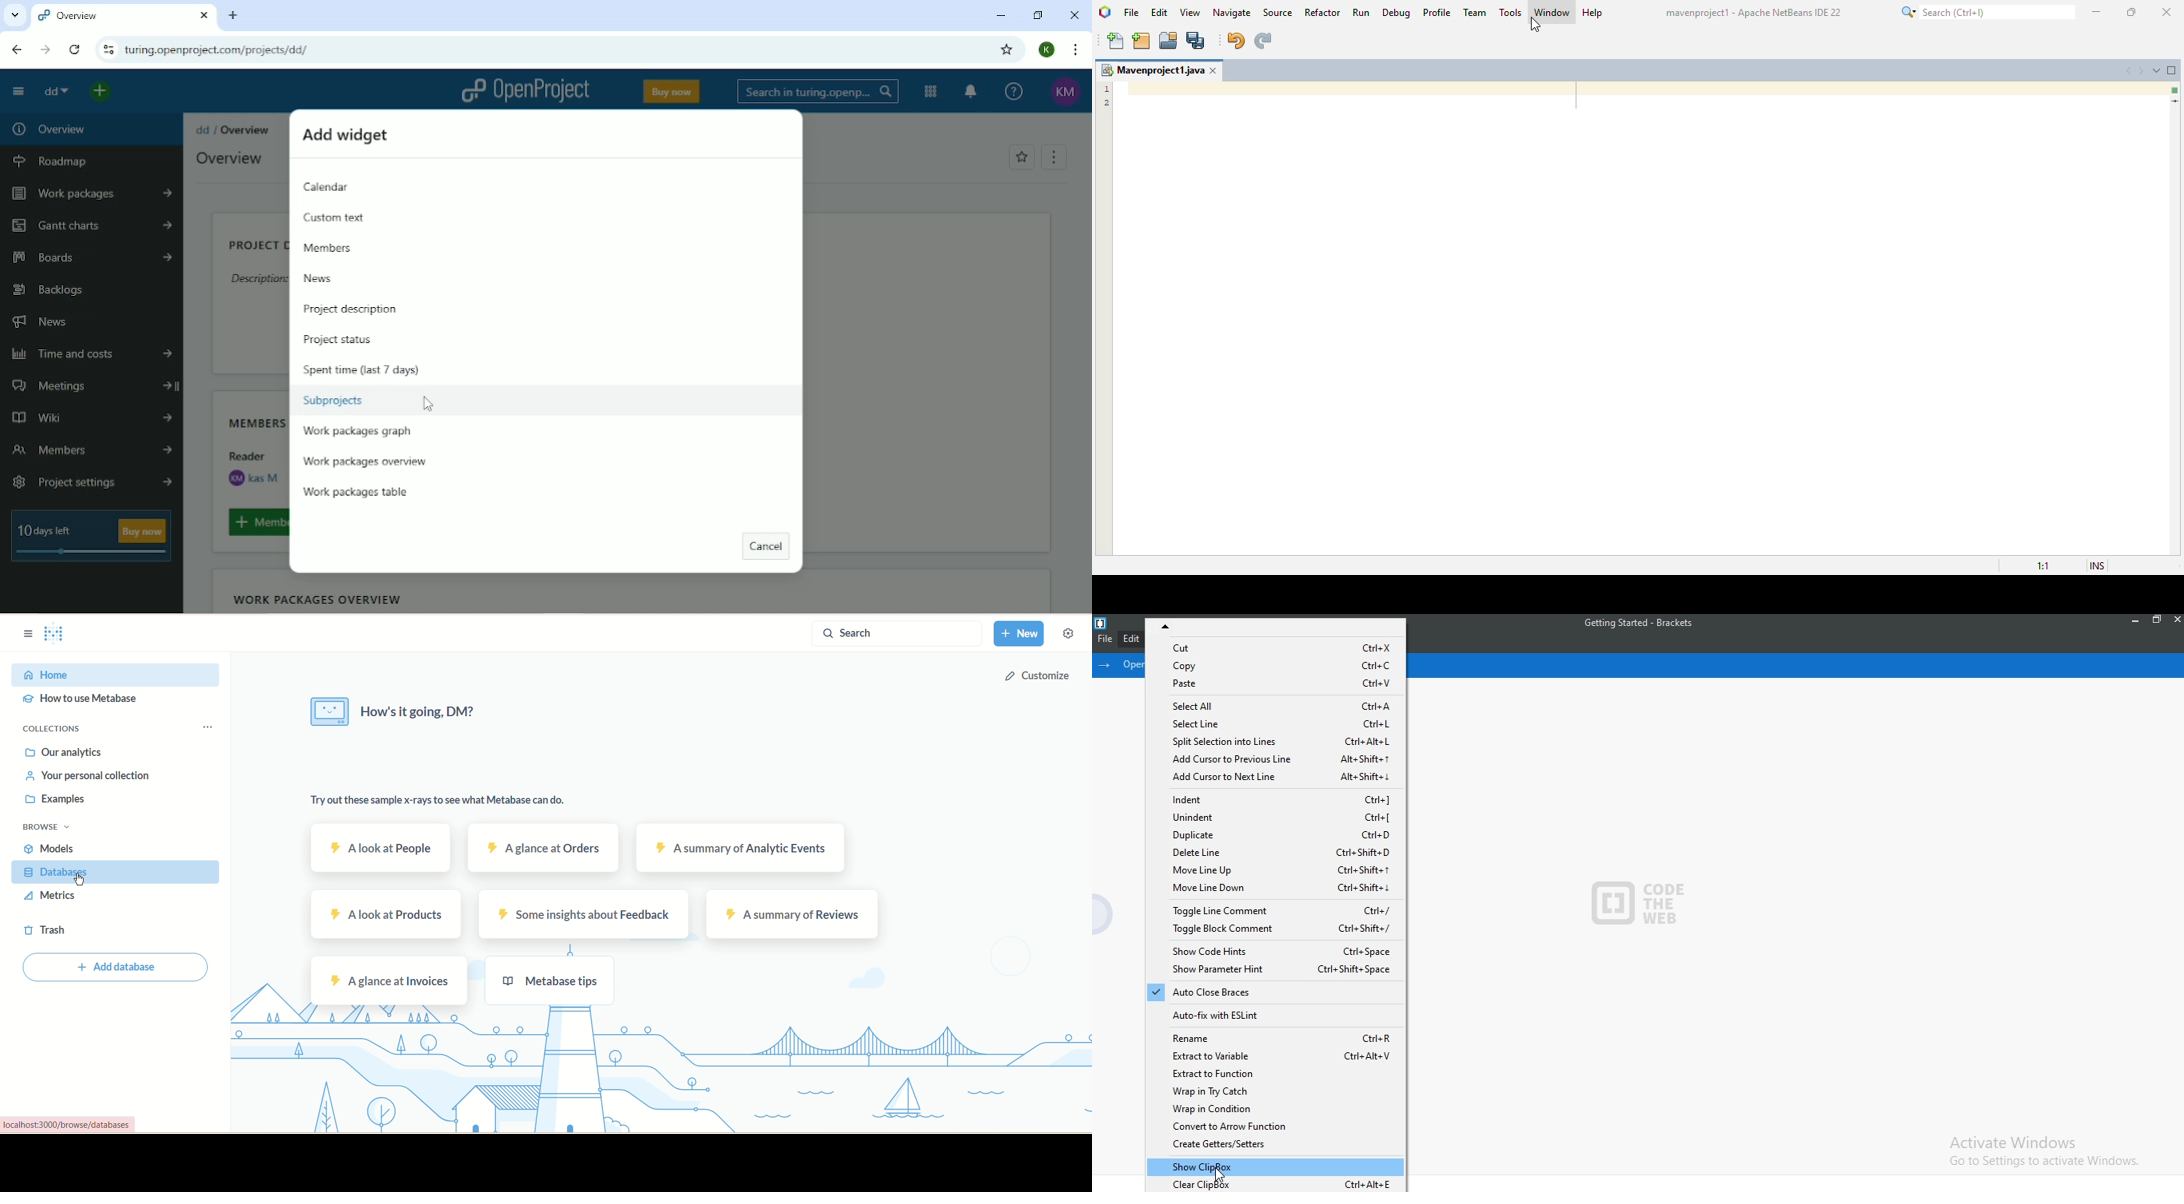 Image resolution: width=2184 pixels, height=1204 pixels. What do you see at coordinates (1055, 156) in the screenshot?
I see `Menu` at bounding box center [1055, 156].